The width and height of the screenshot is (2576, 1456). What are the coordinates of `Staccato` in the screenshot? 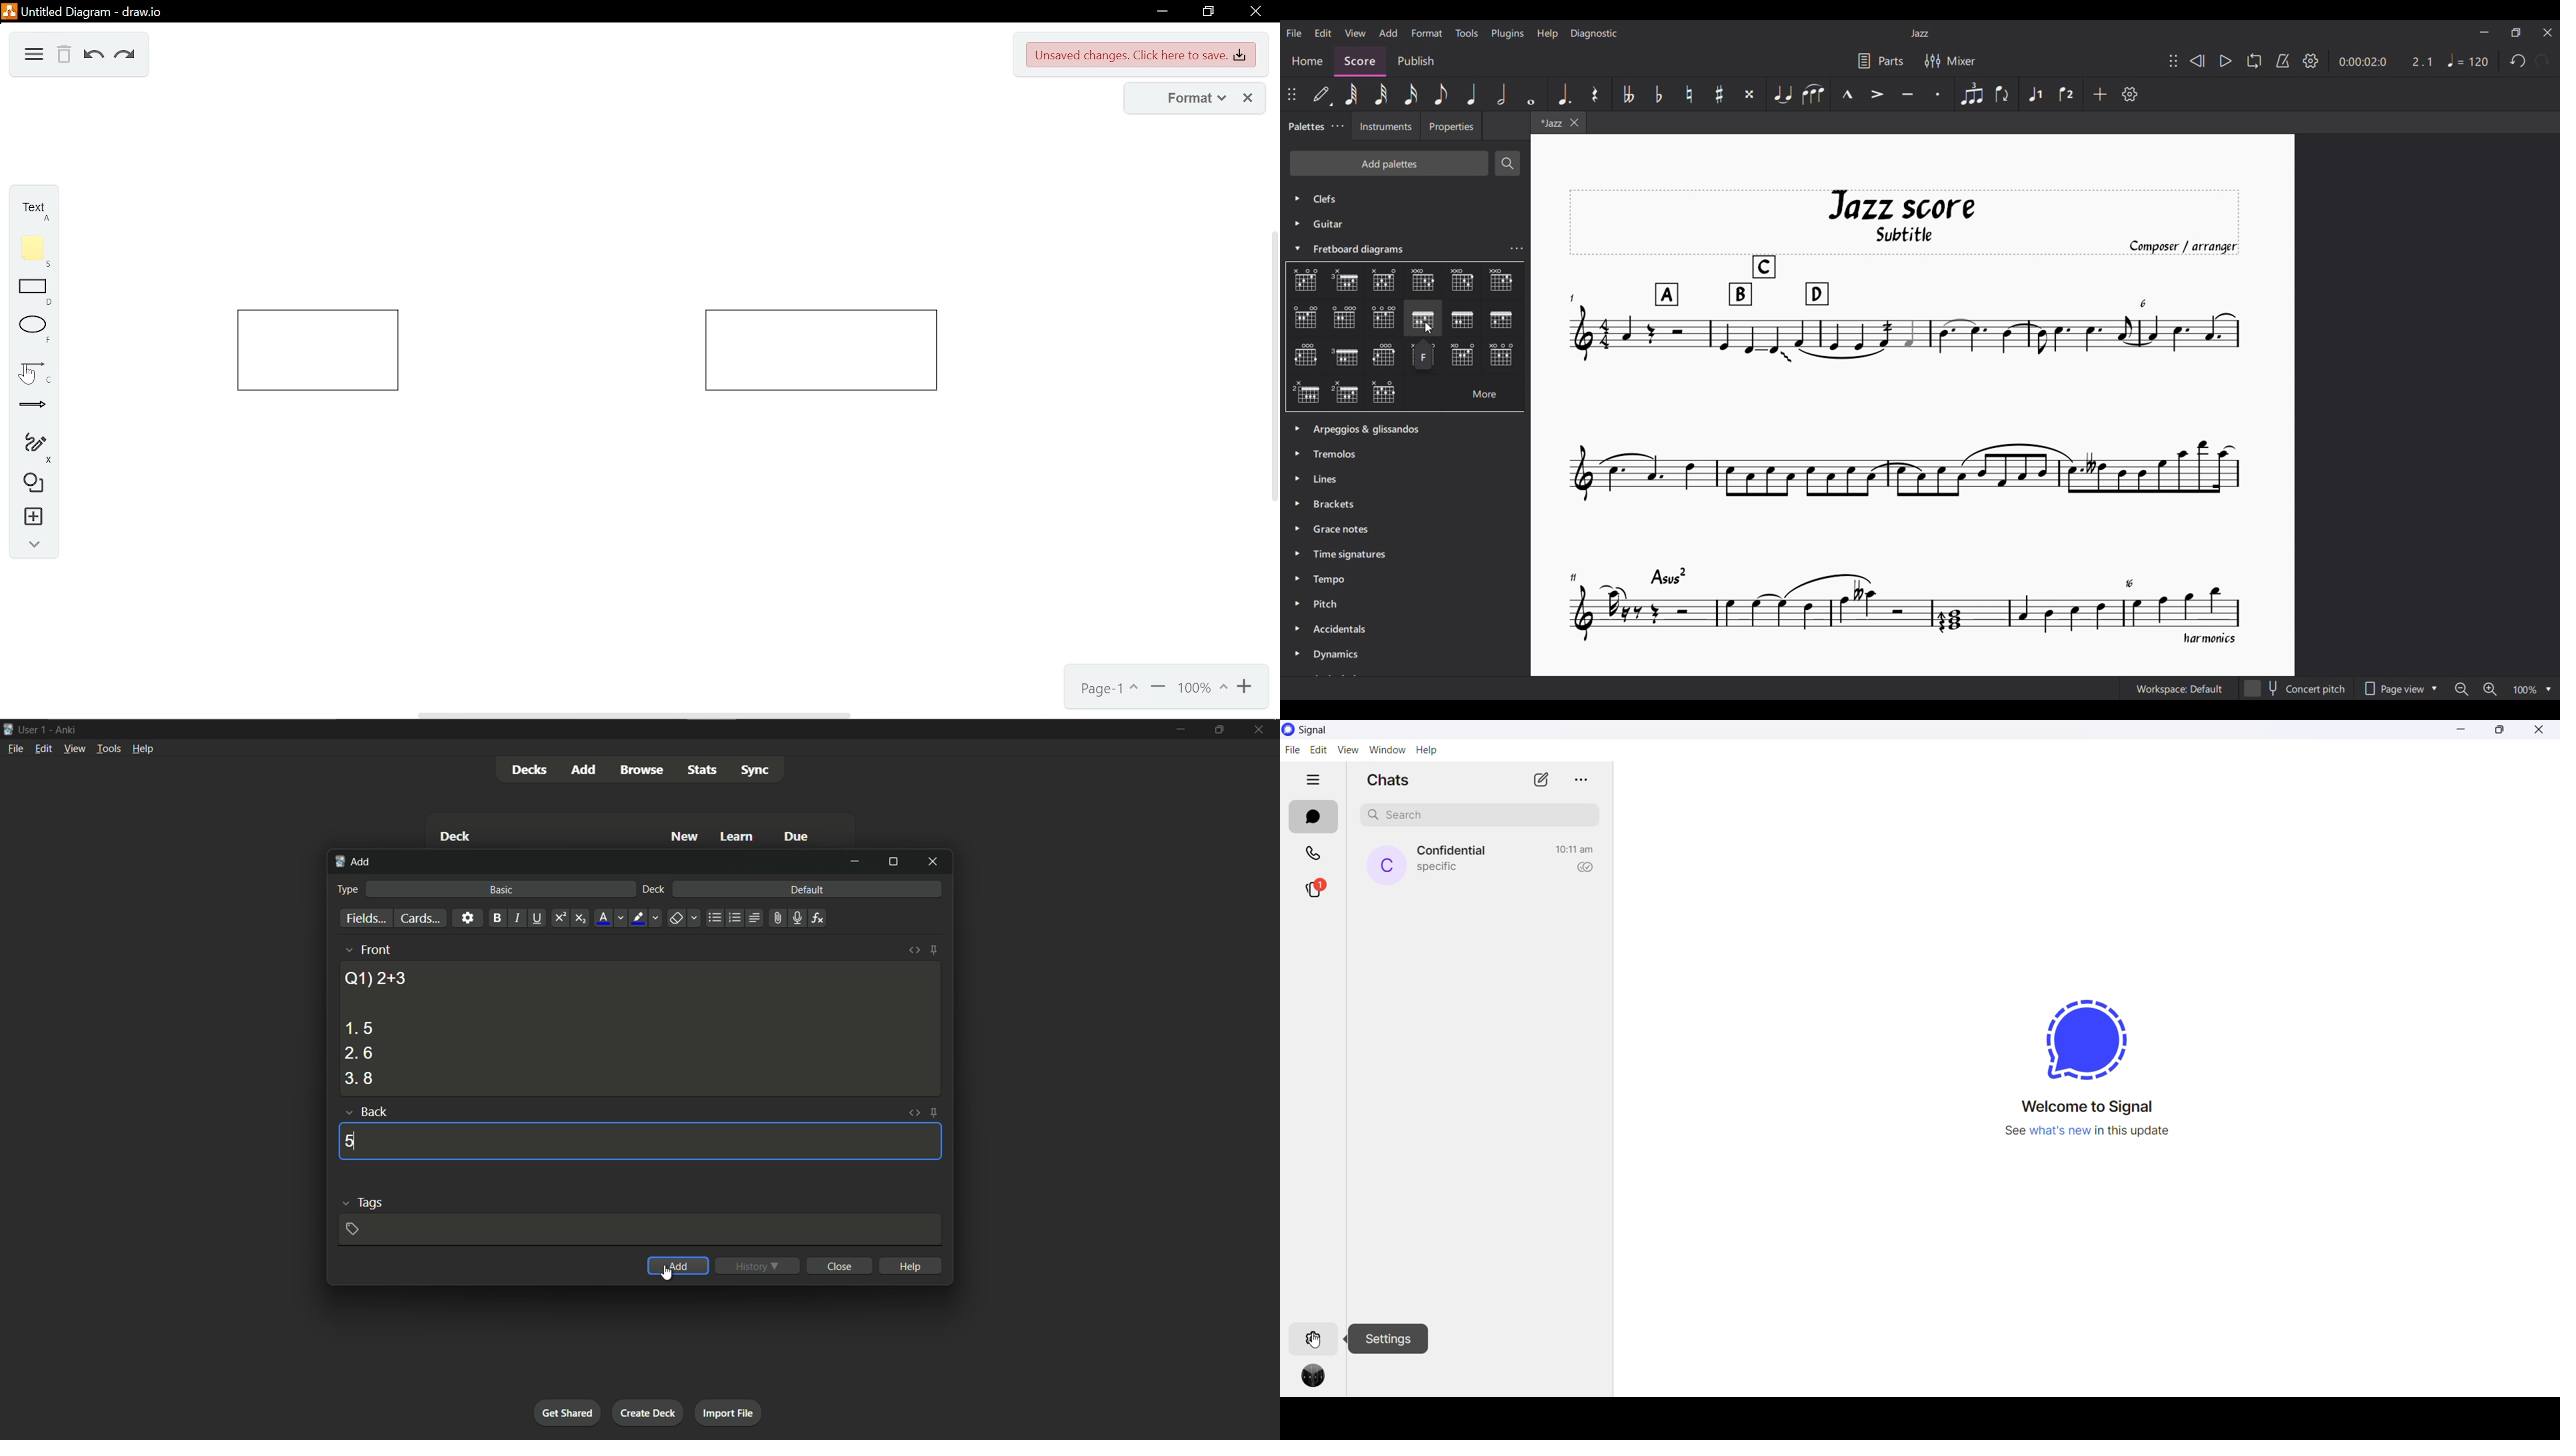 It's located at (1939, 94).